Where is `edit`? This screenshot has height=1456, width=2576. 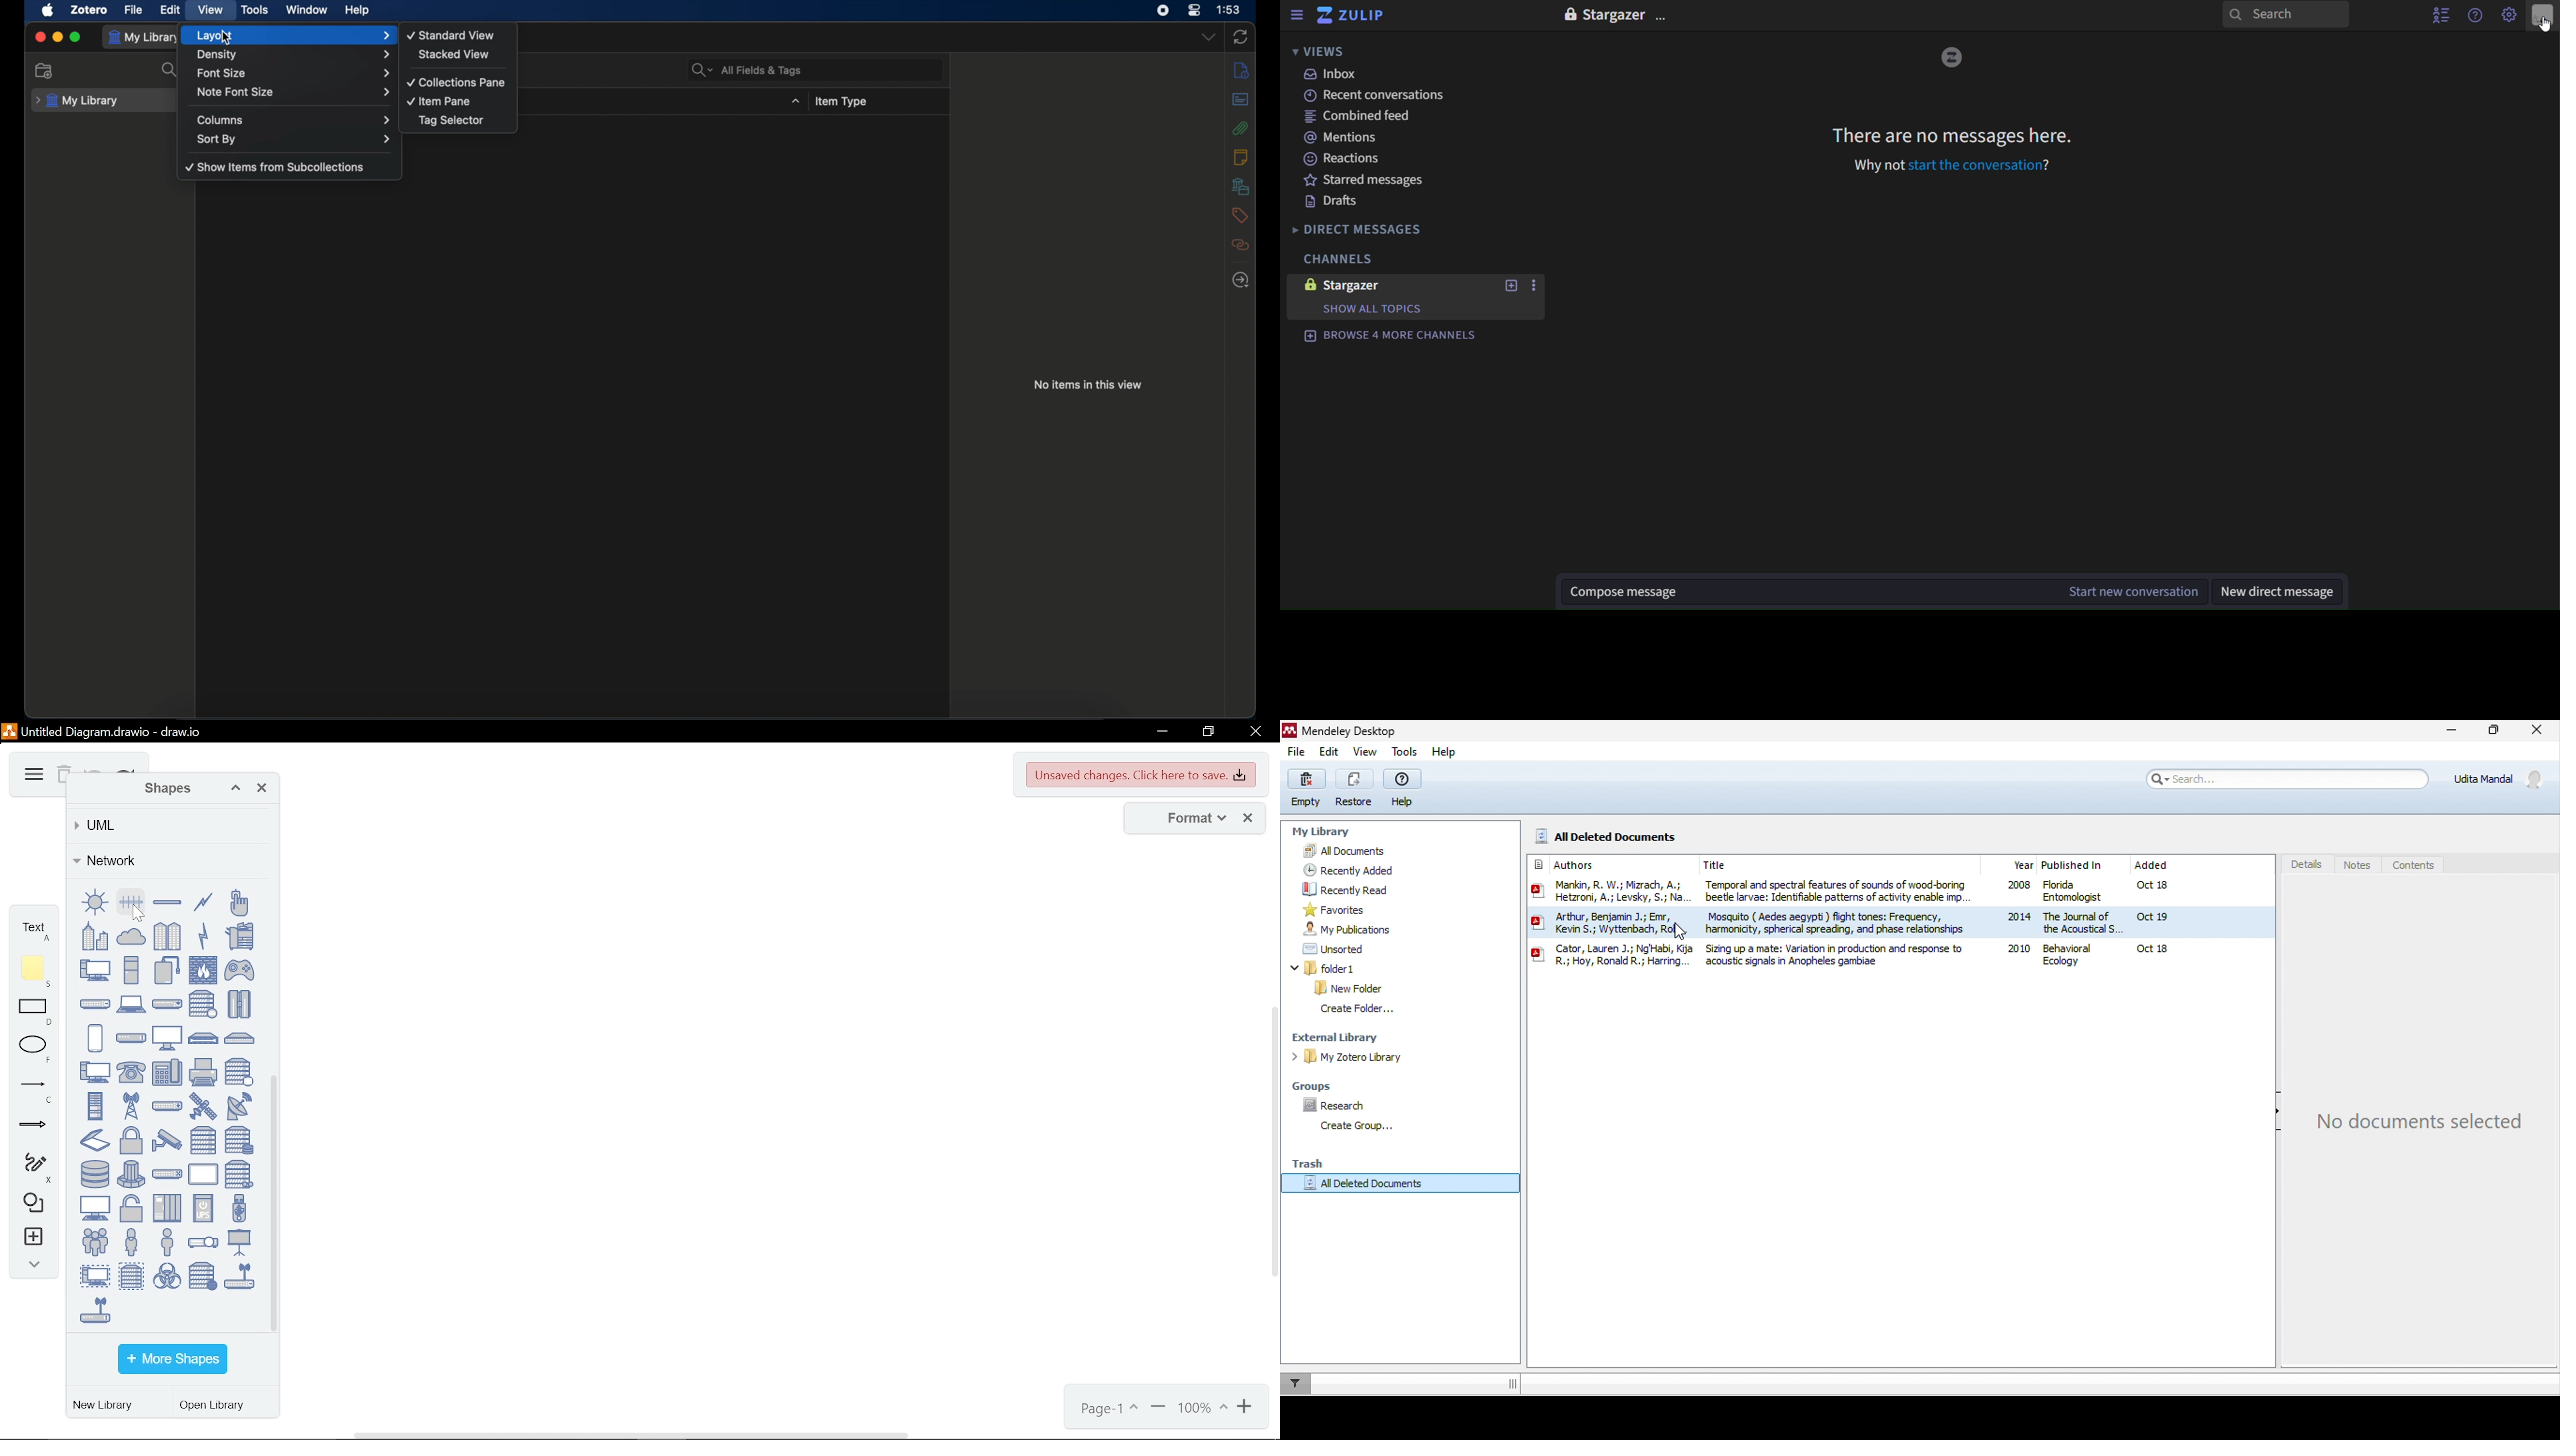 edit is located at coordinates (171, 10).